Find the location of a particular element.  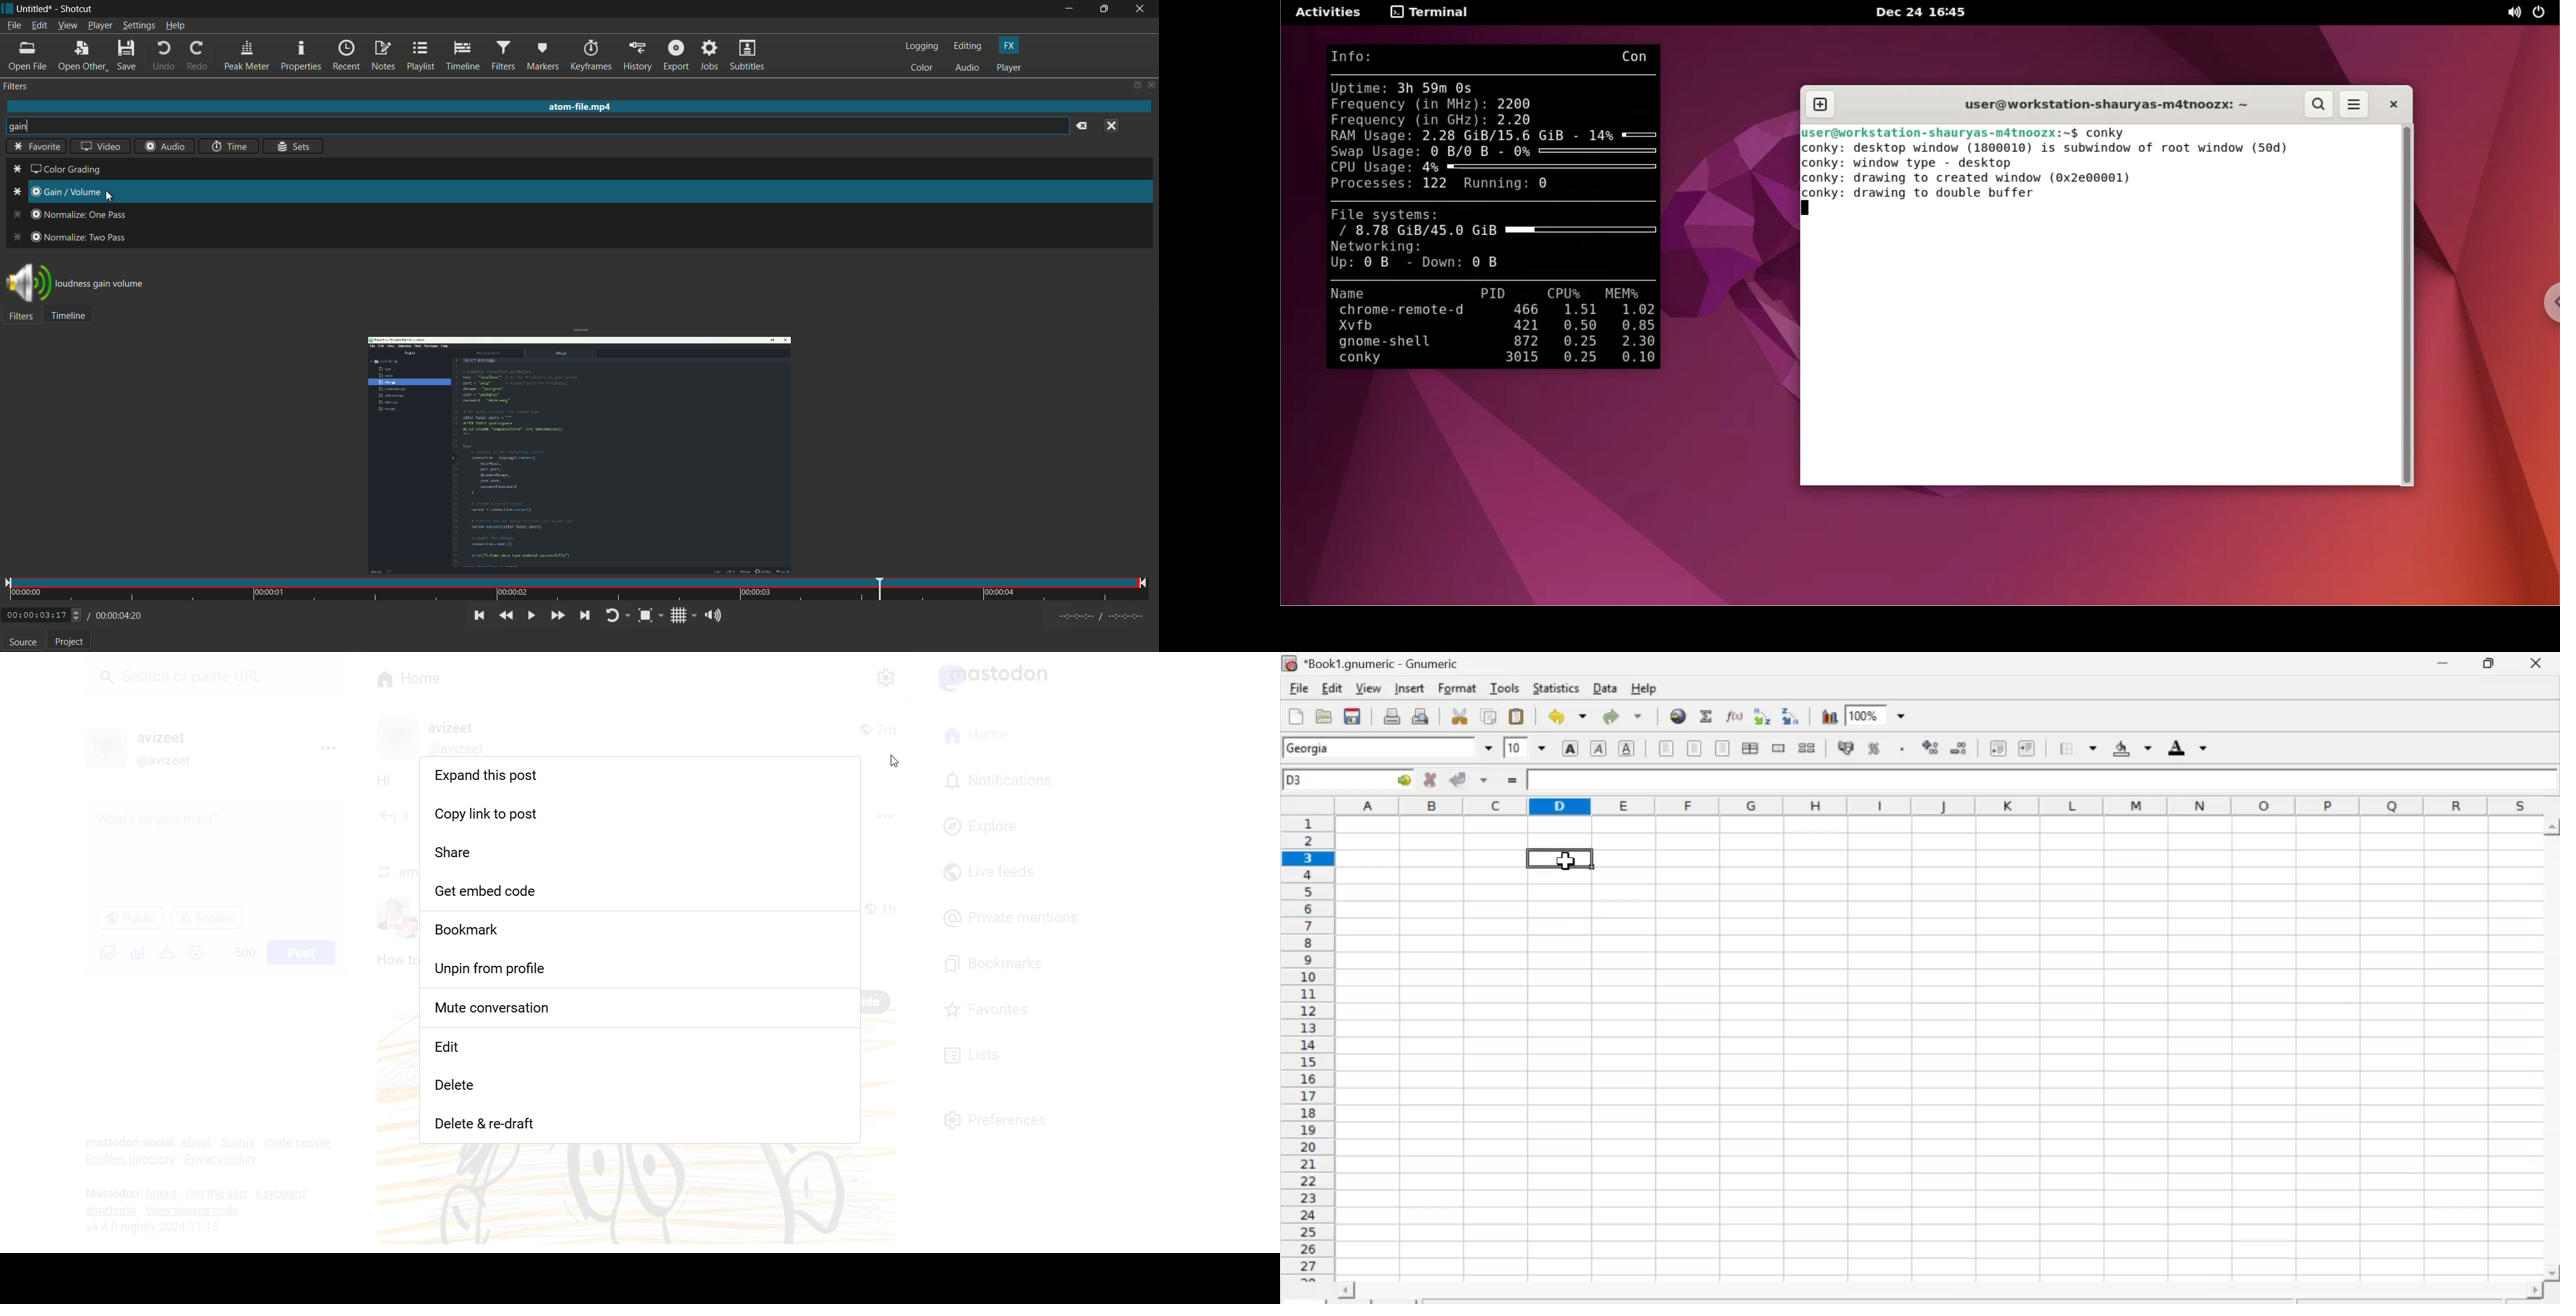

About is located at coordinates (160, 1193).